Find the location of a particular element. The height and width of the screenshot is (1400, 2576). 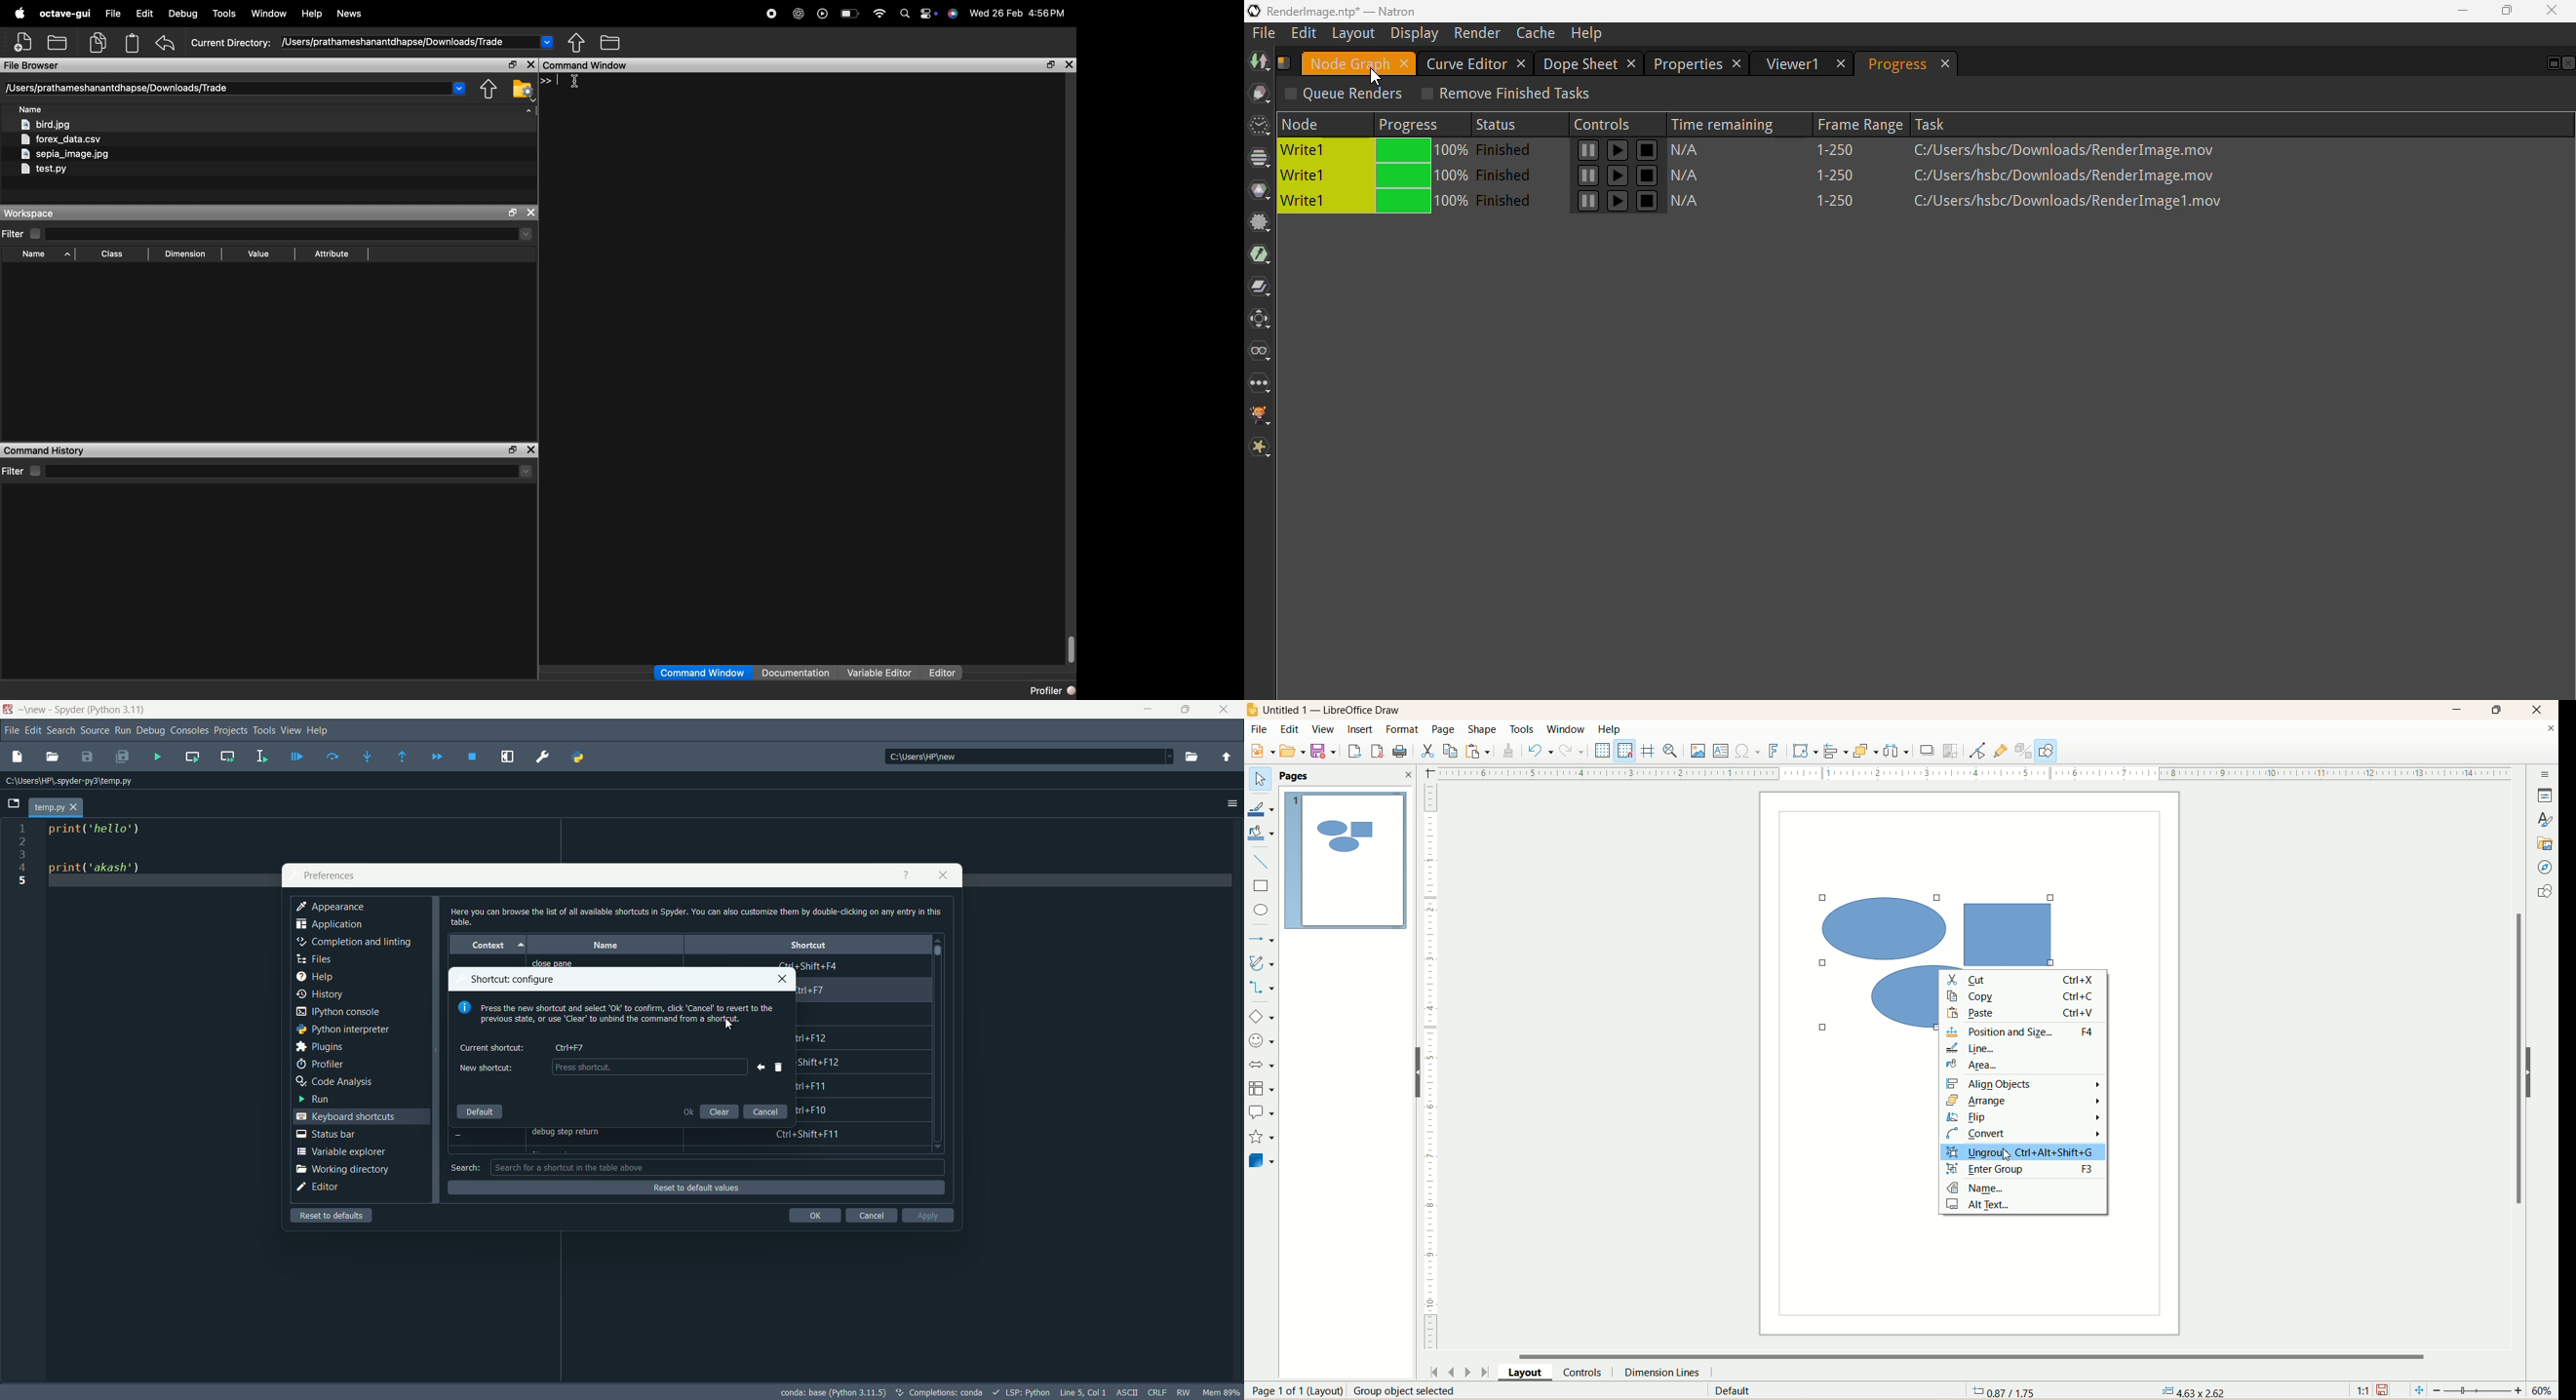

cancel is located at coordinates (766, 1112).